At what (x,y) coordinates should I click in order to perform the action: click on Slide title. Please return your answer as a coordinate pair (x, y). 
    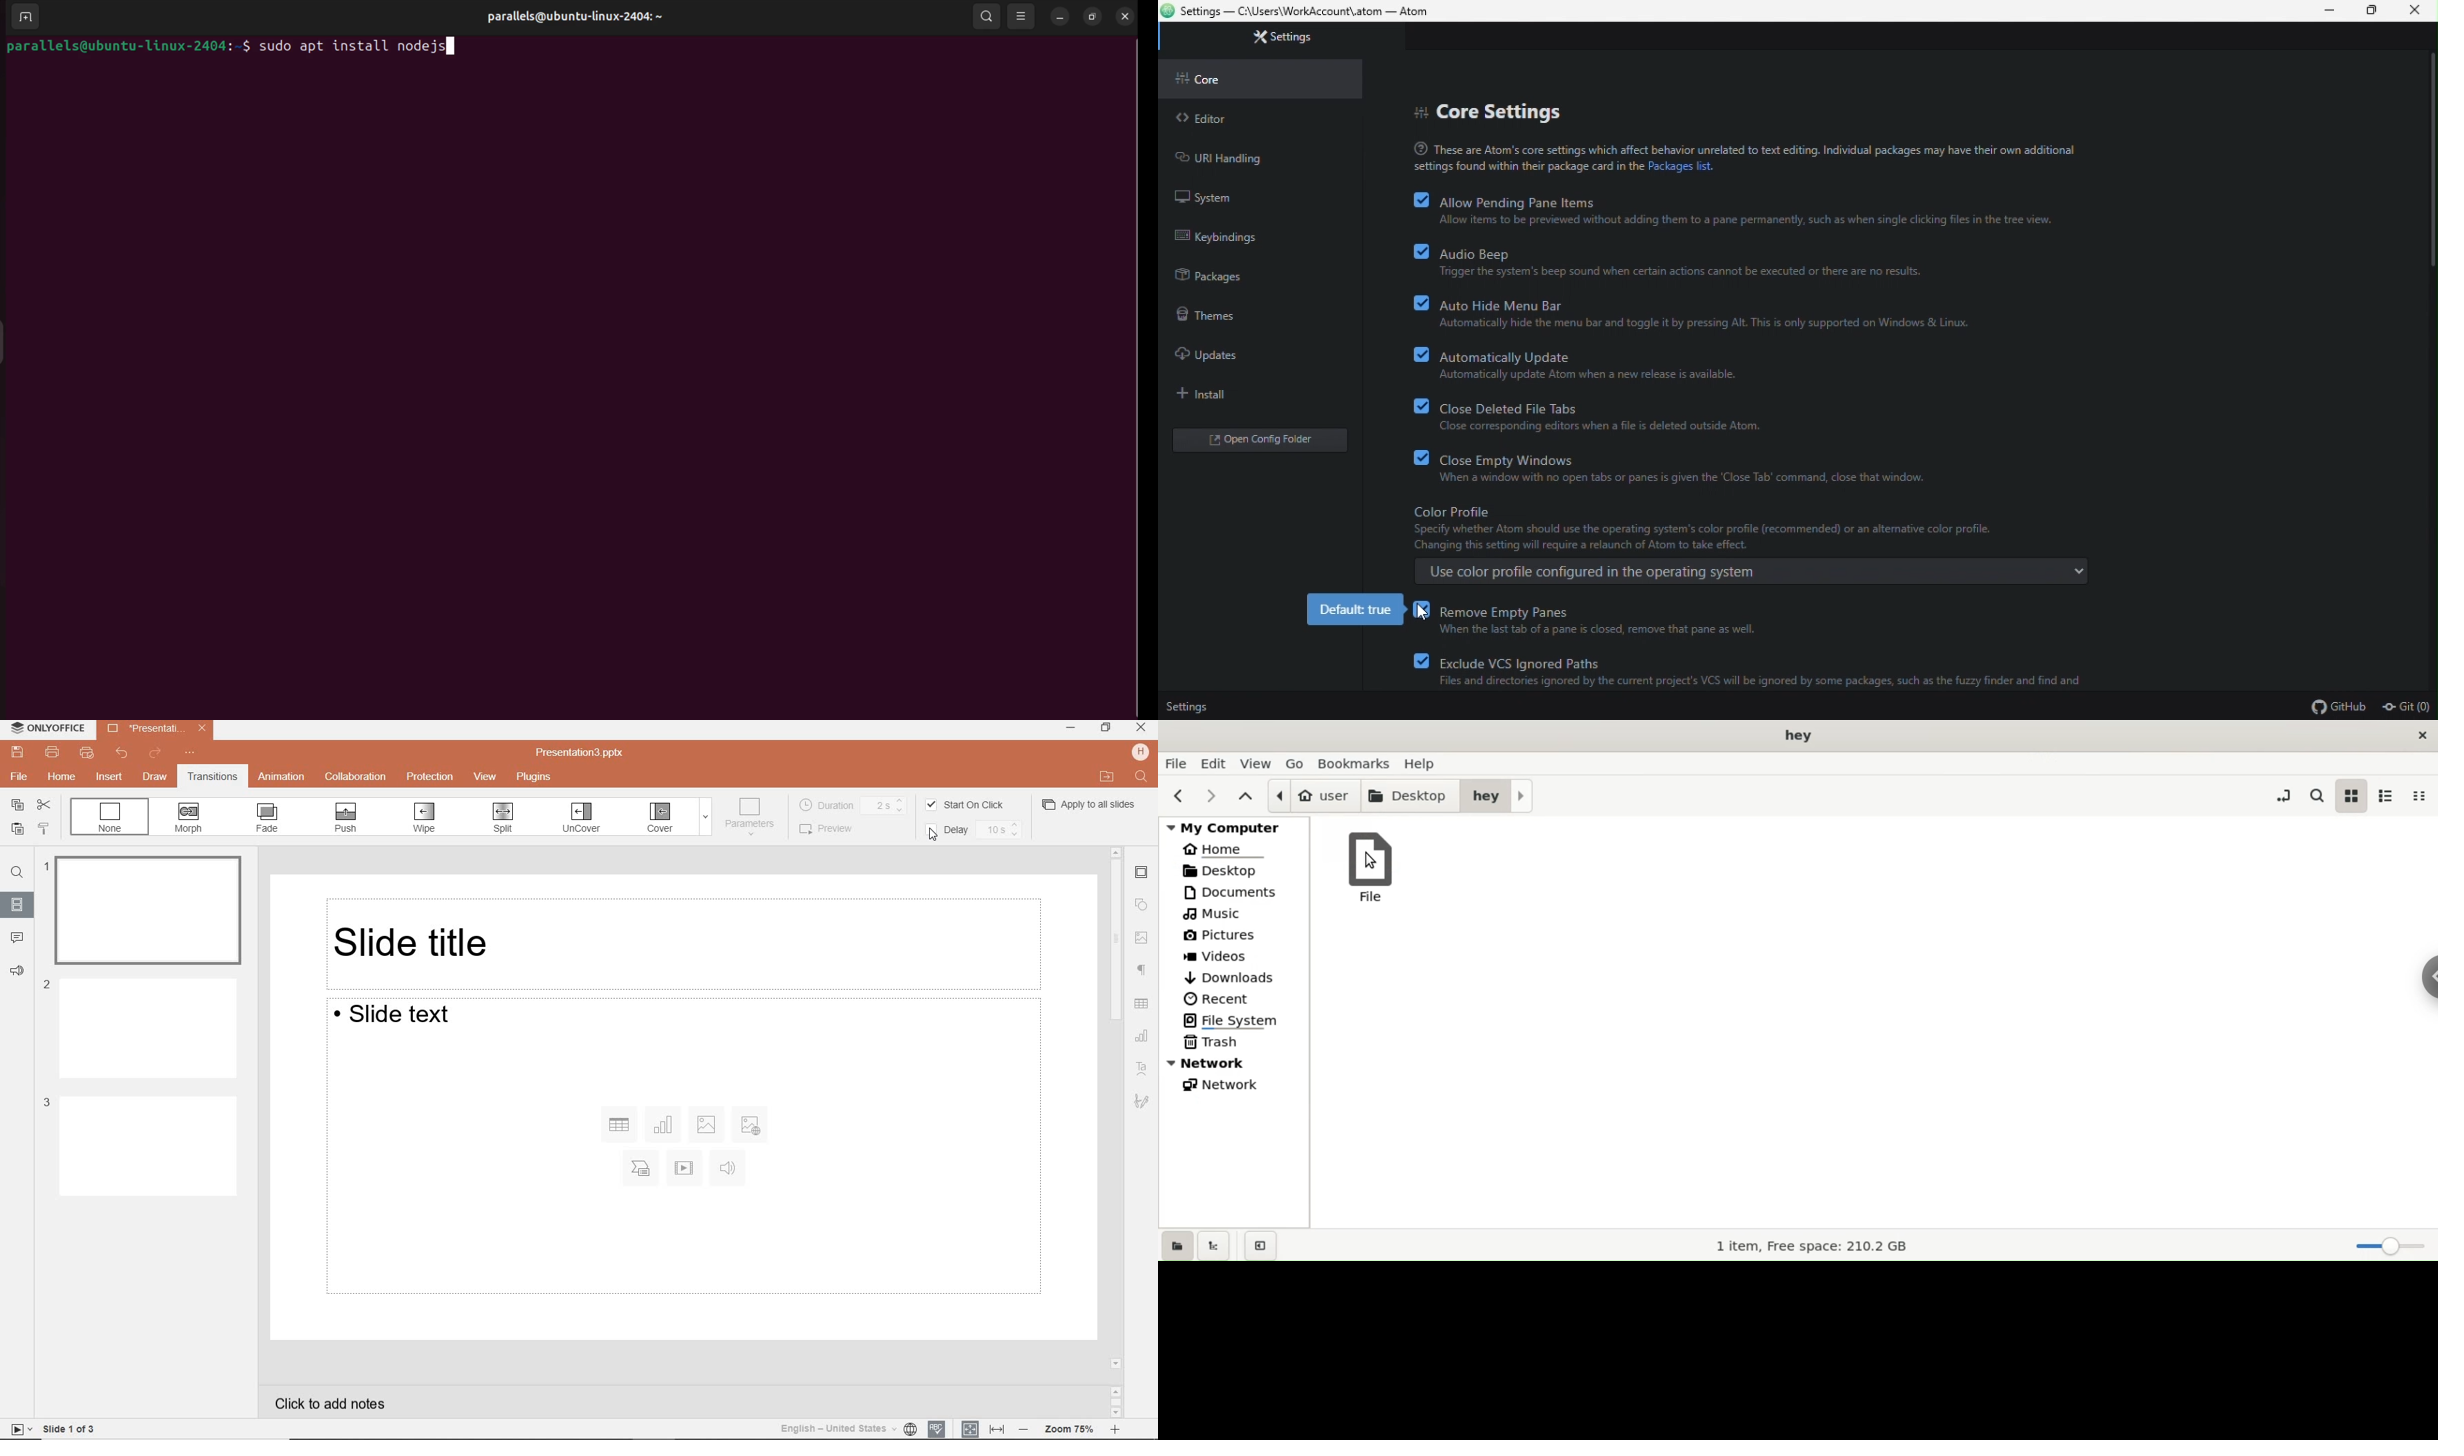
    Looking at the image, I should click on (686, 939).